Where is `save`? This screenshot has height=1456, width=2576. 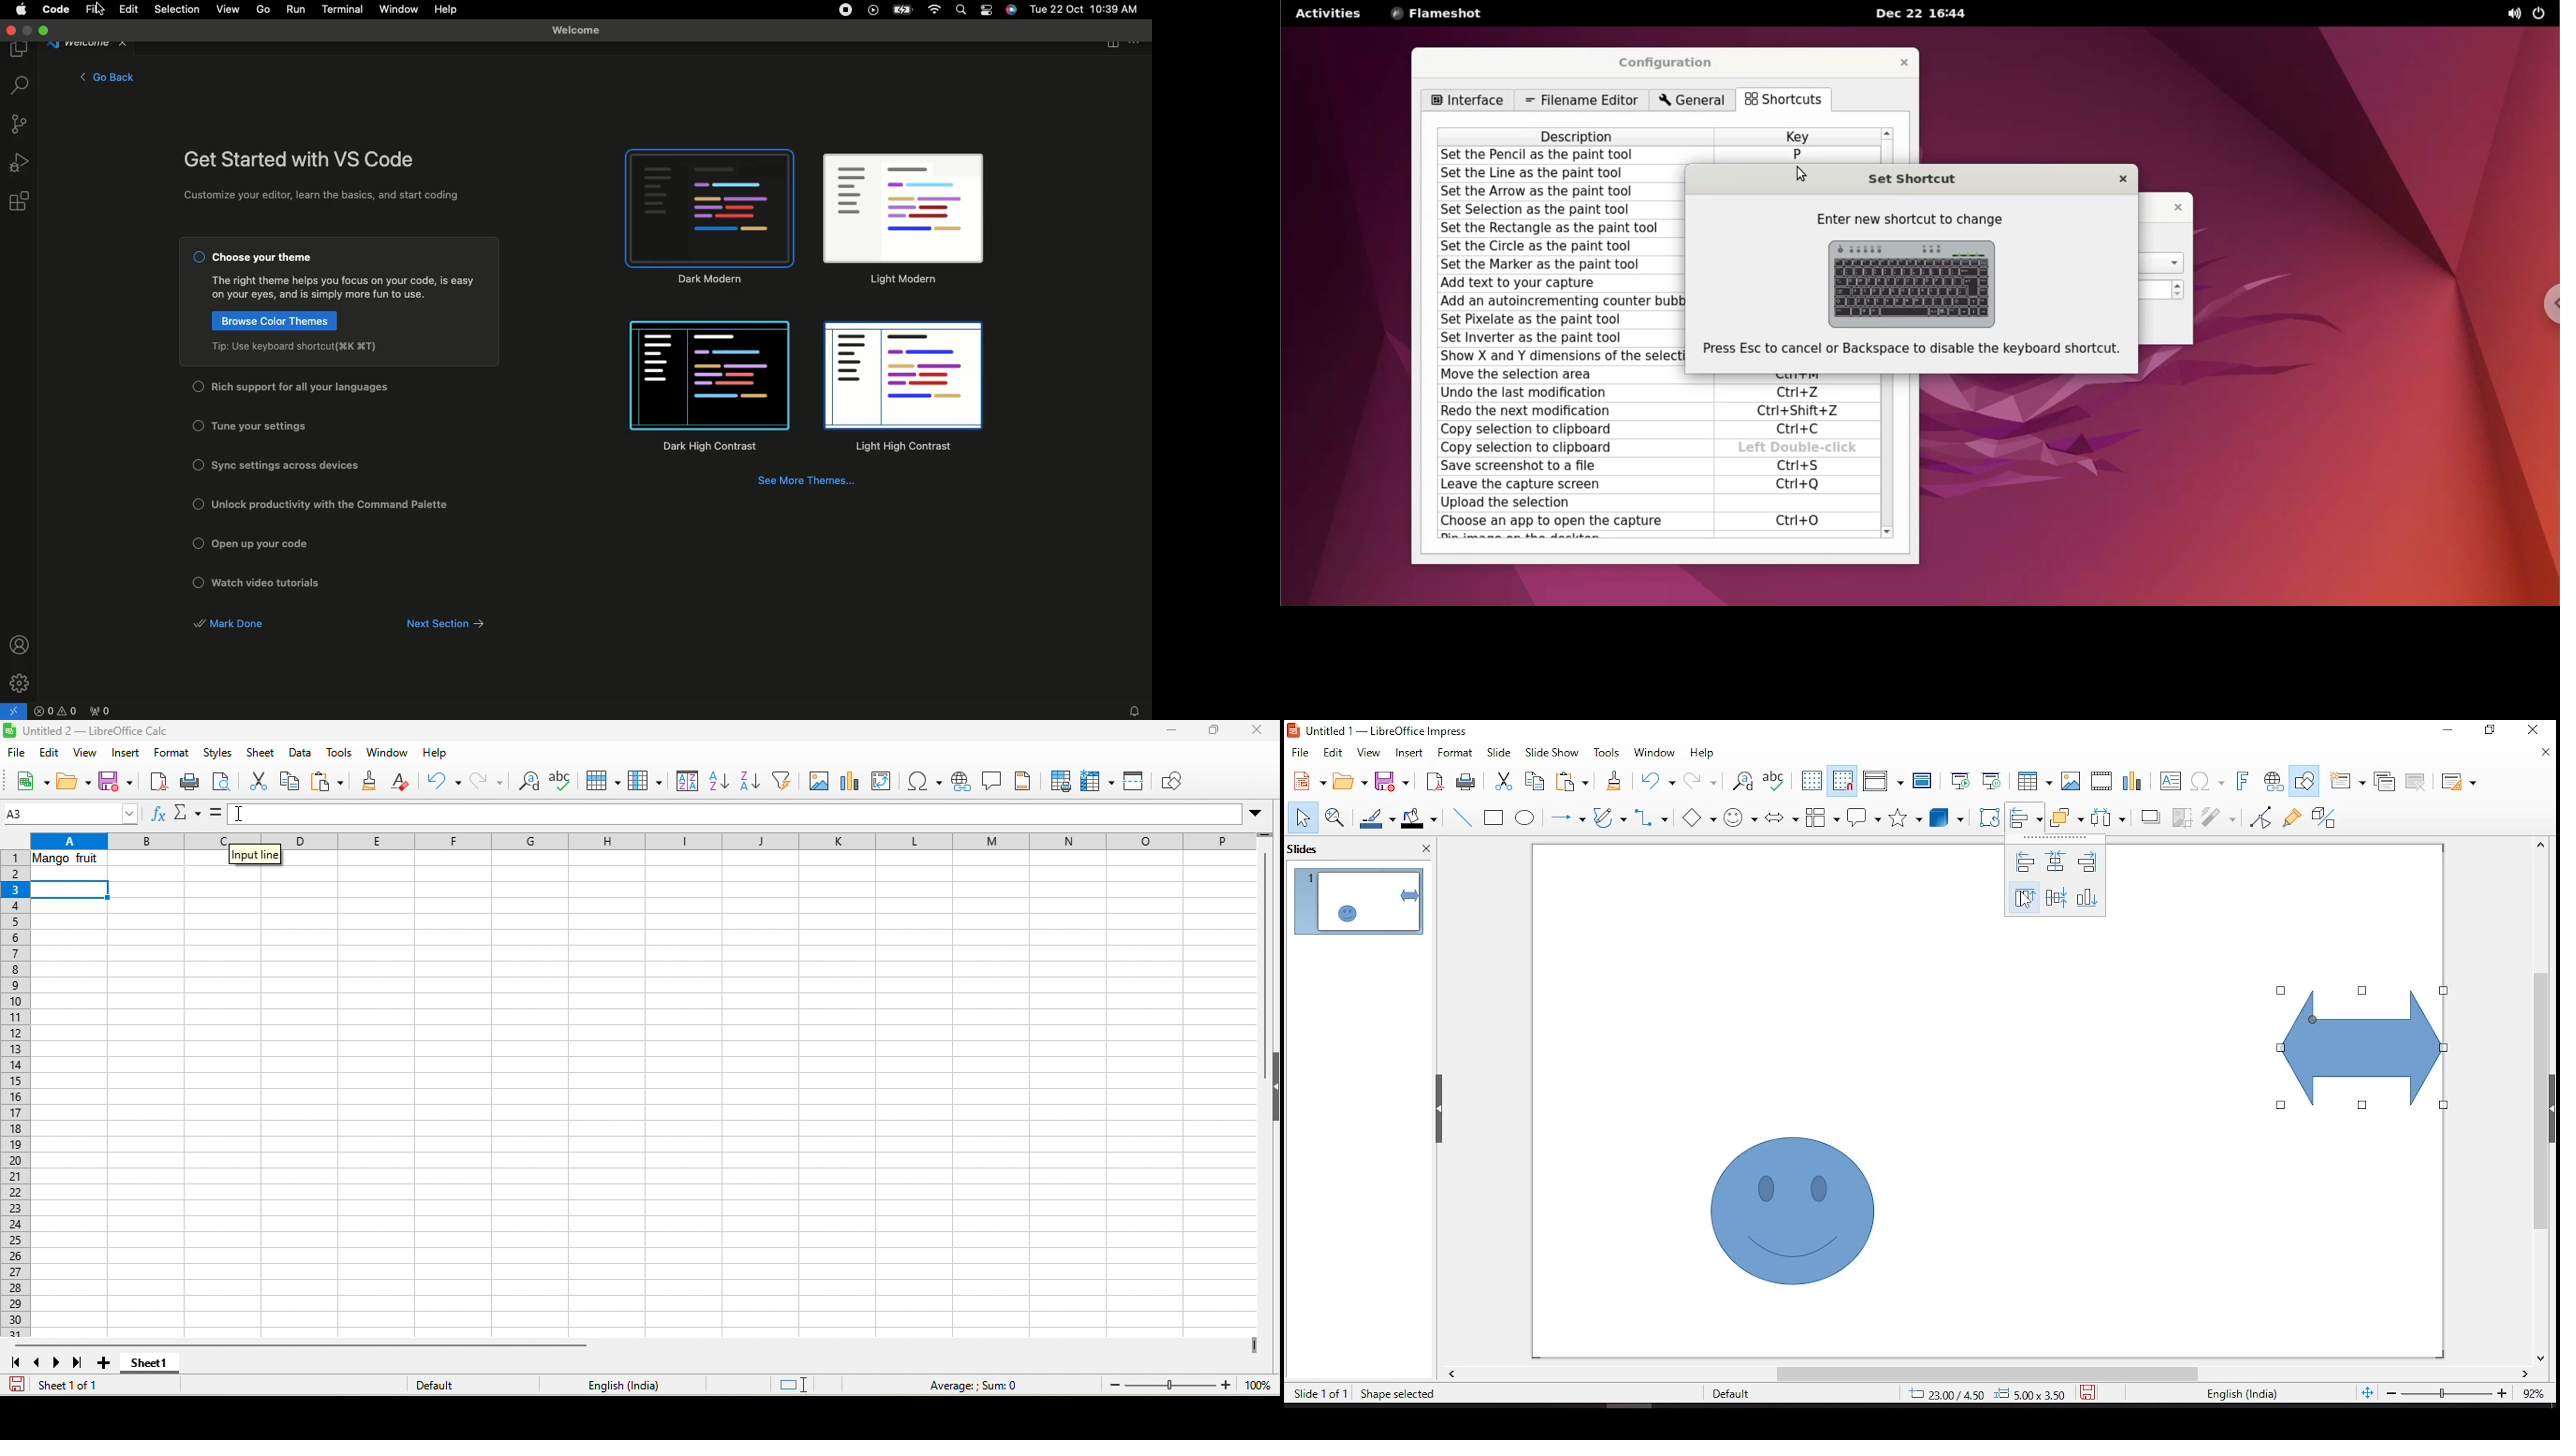 save is located at coordinates (115, 780).